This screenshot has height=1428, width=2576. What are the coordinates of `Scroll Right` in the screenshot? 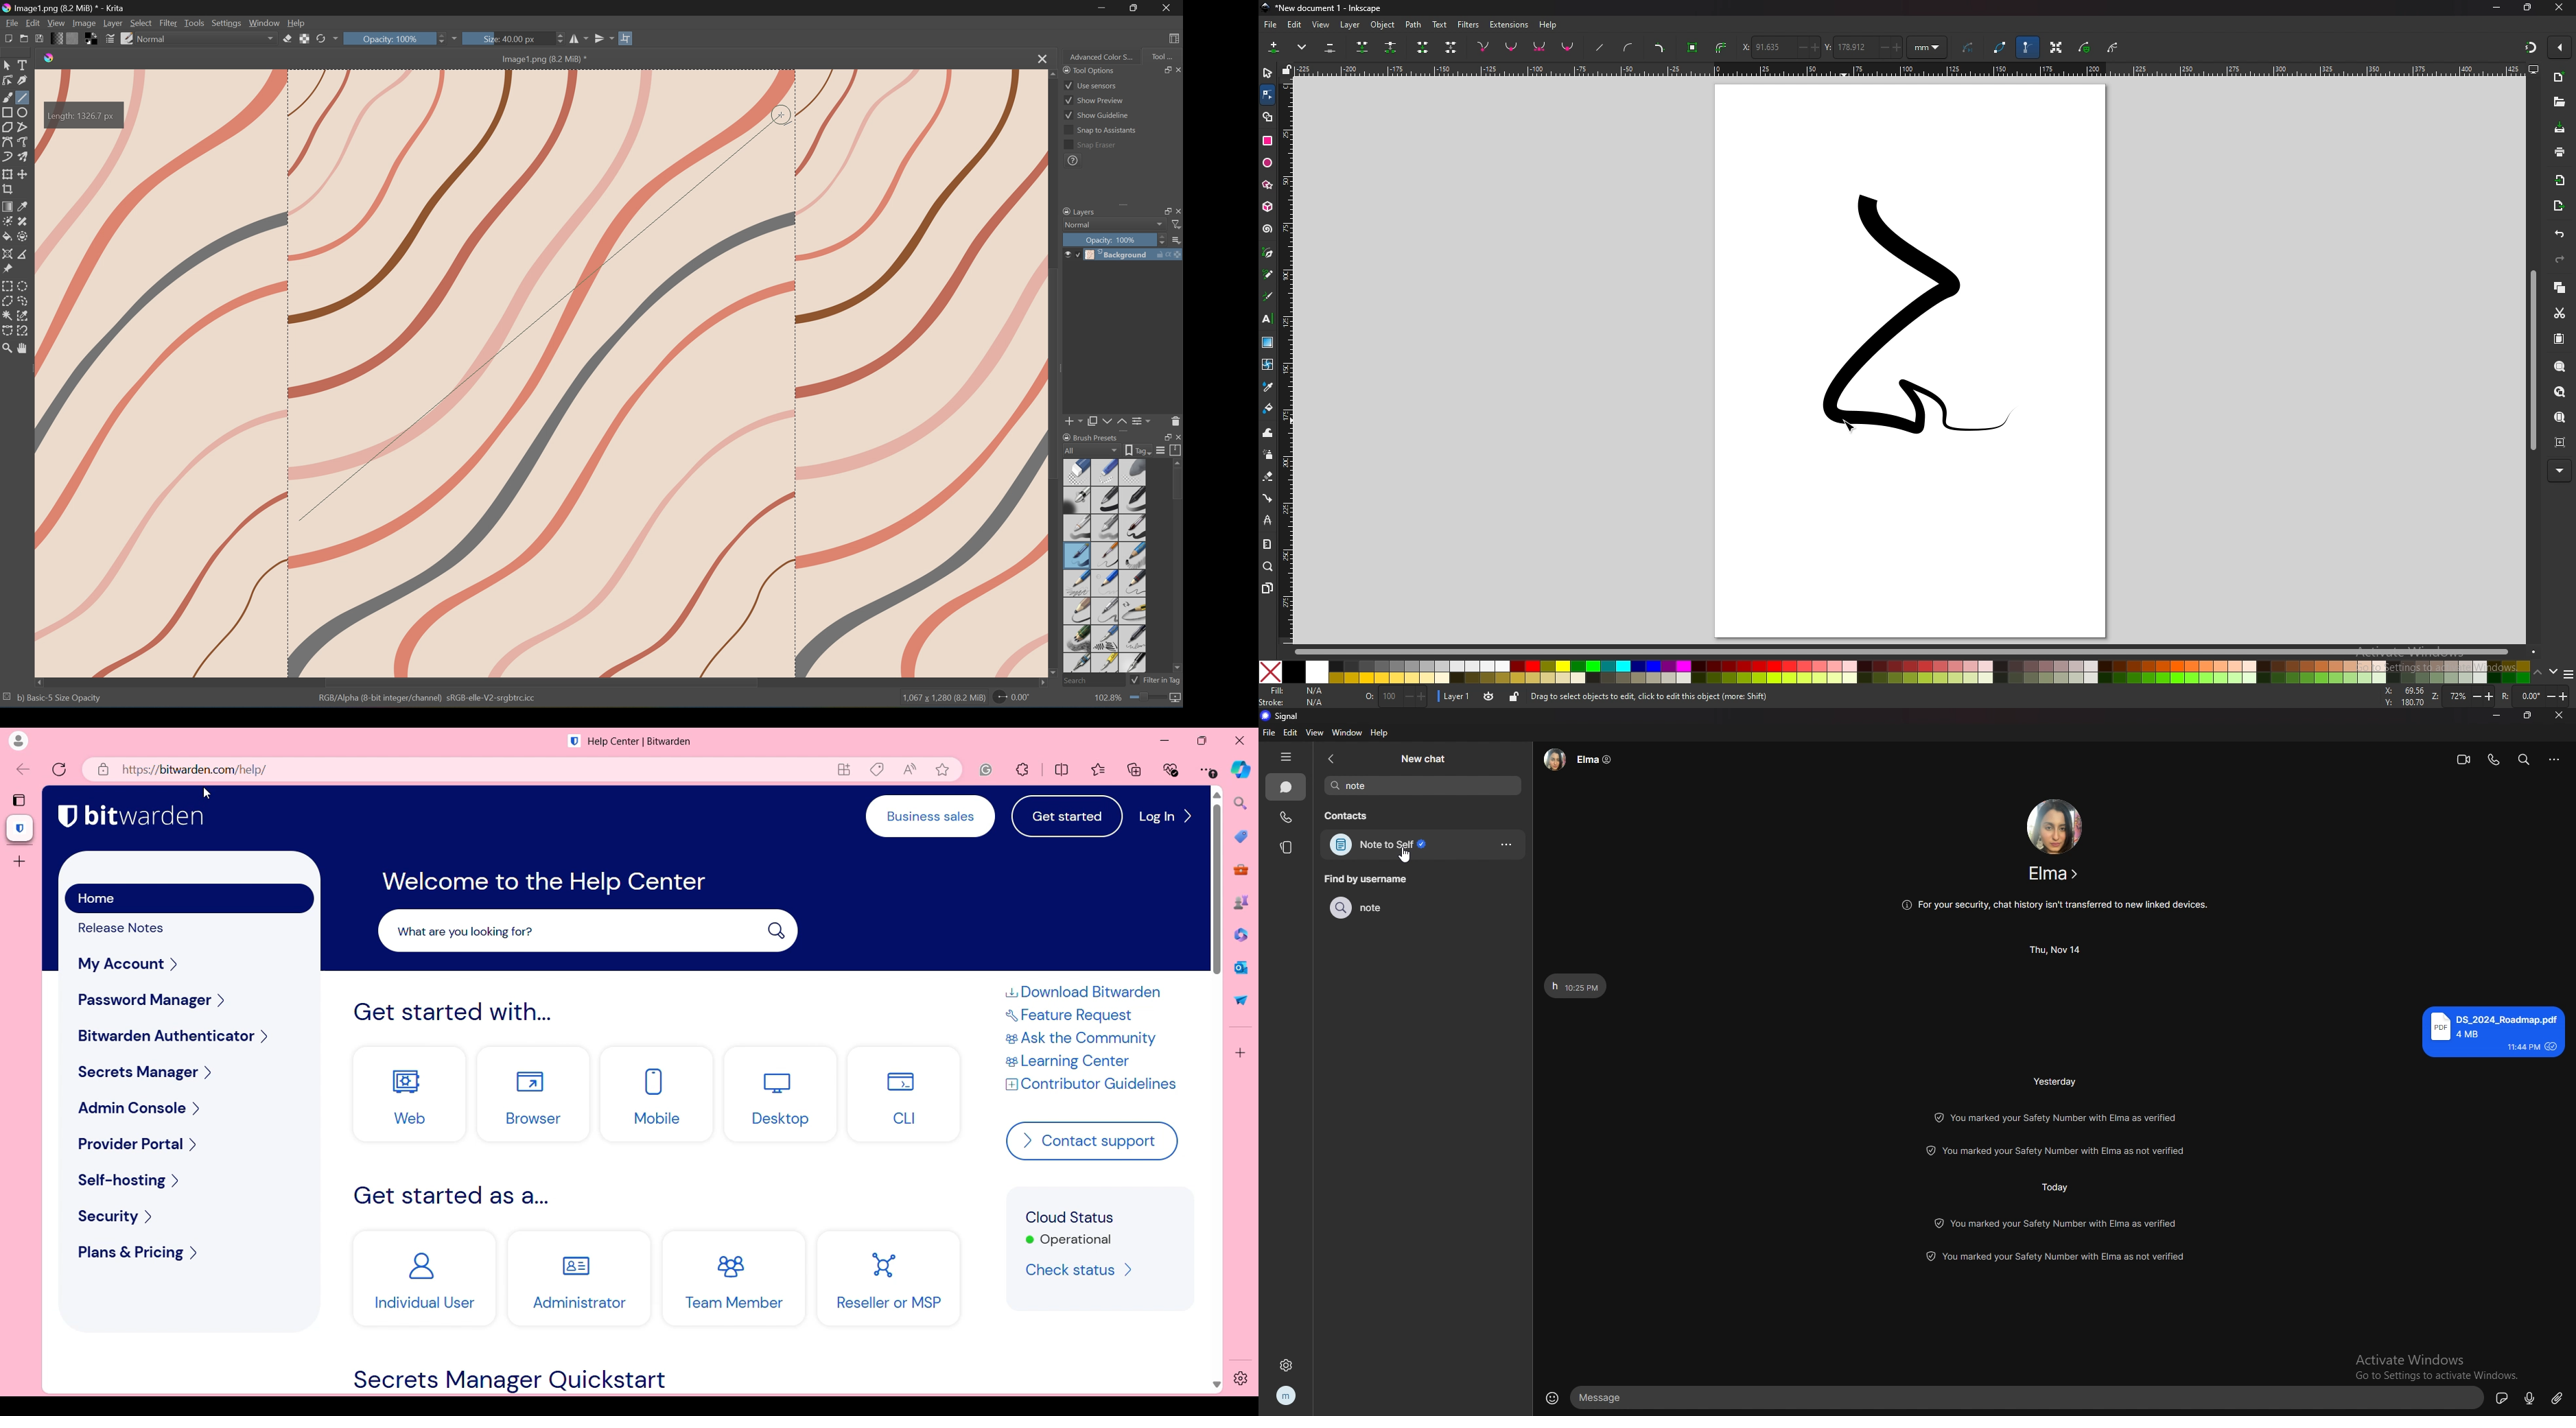 It's located at (1176, 196).